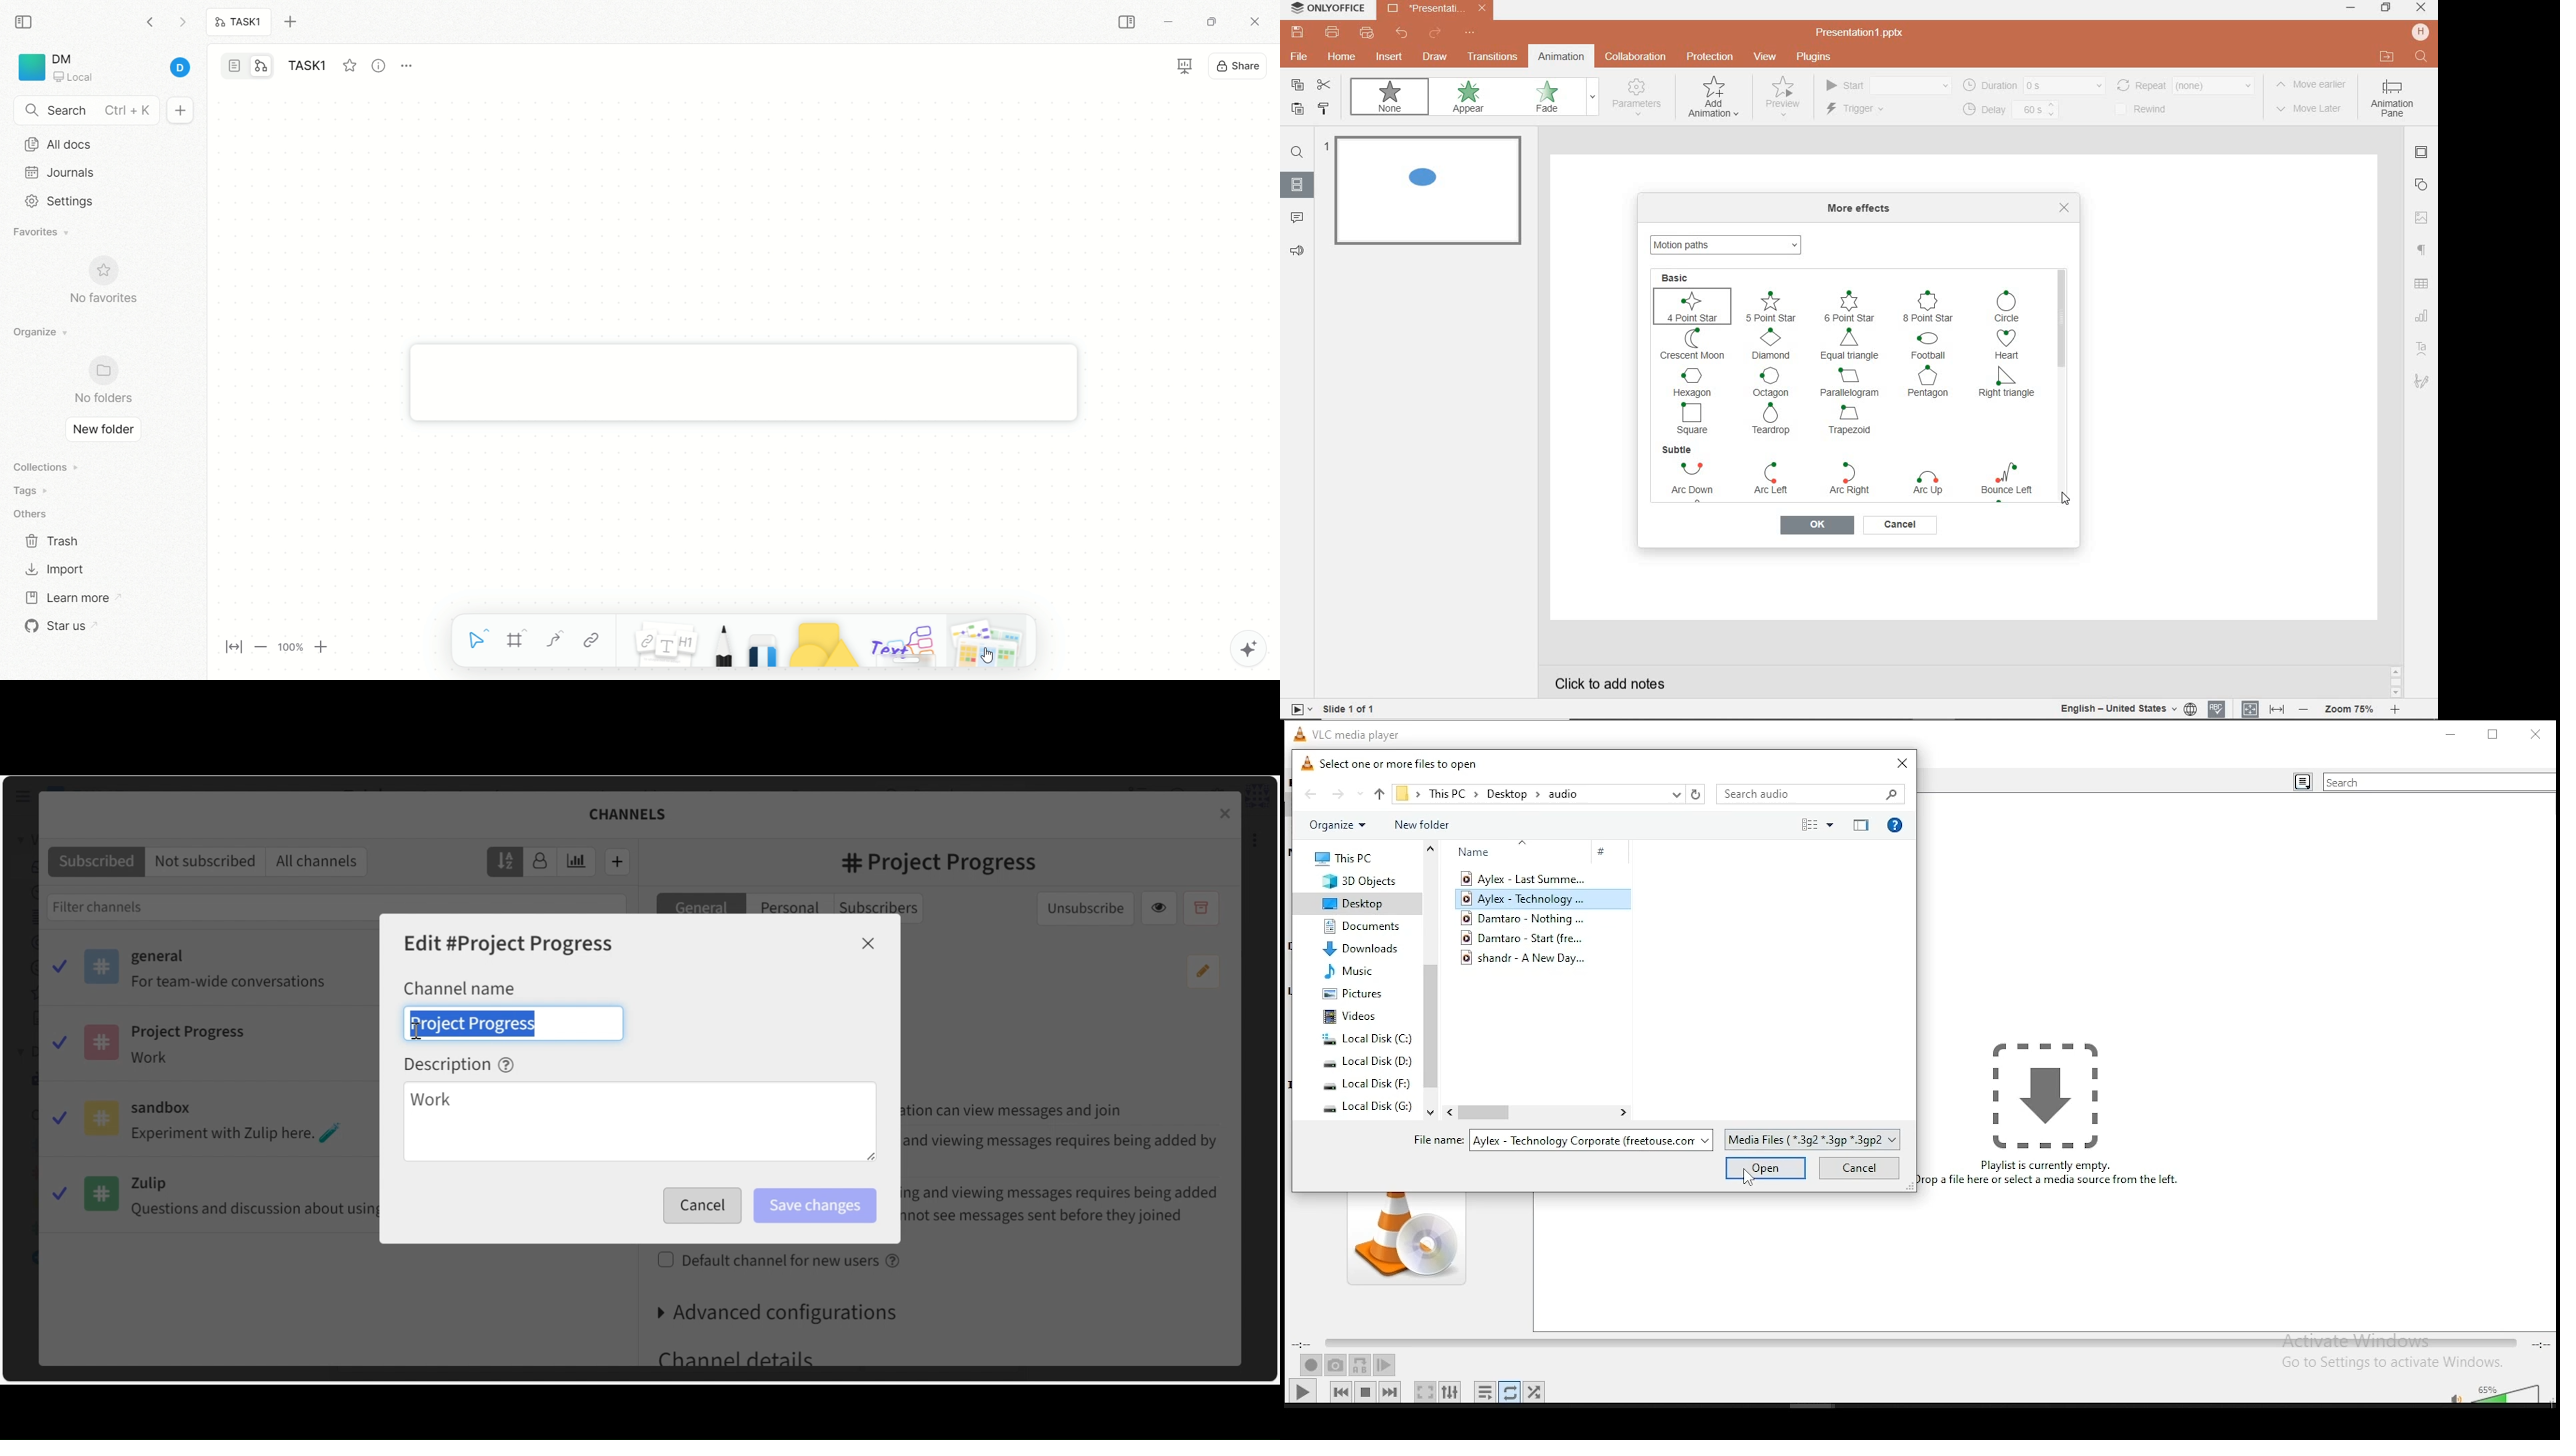 The width and height of the screenshot is (2576, 1456). I want to click on PENTAGON, so click(1931, 383).